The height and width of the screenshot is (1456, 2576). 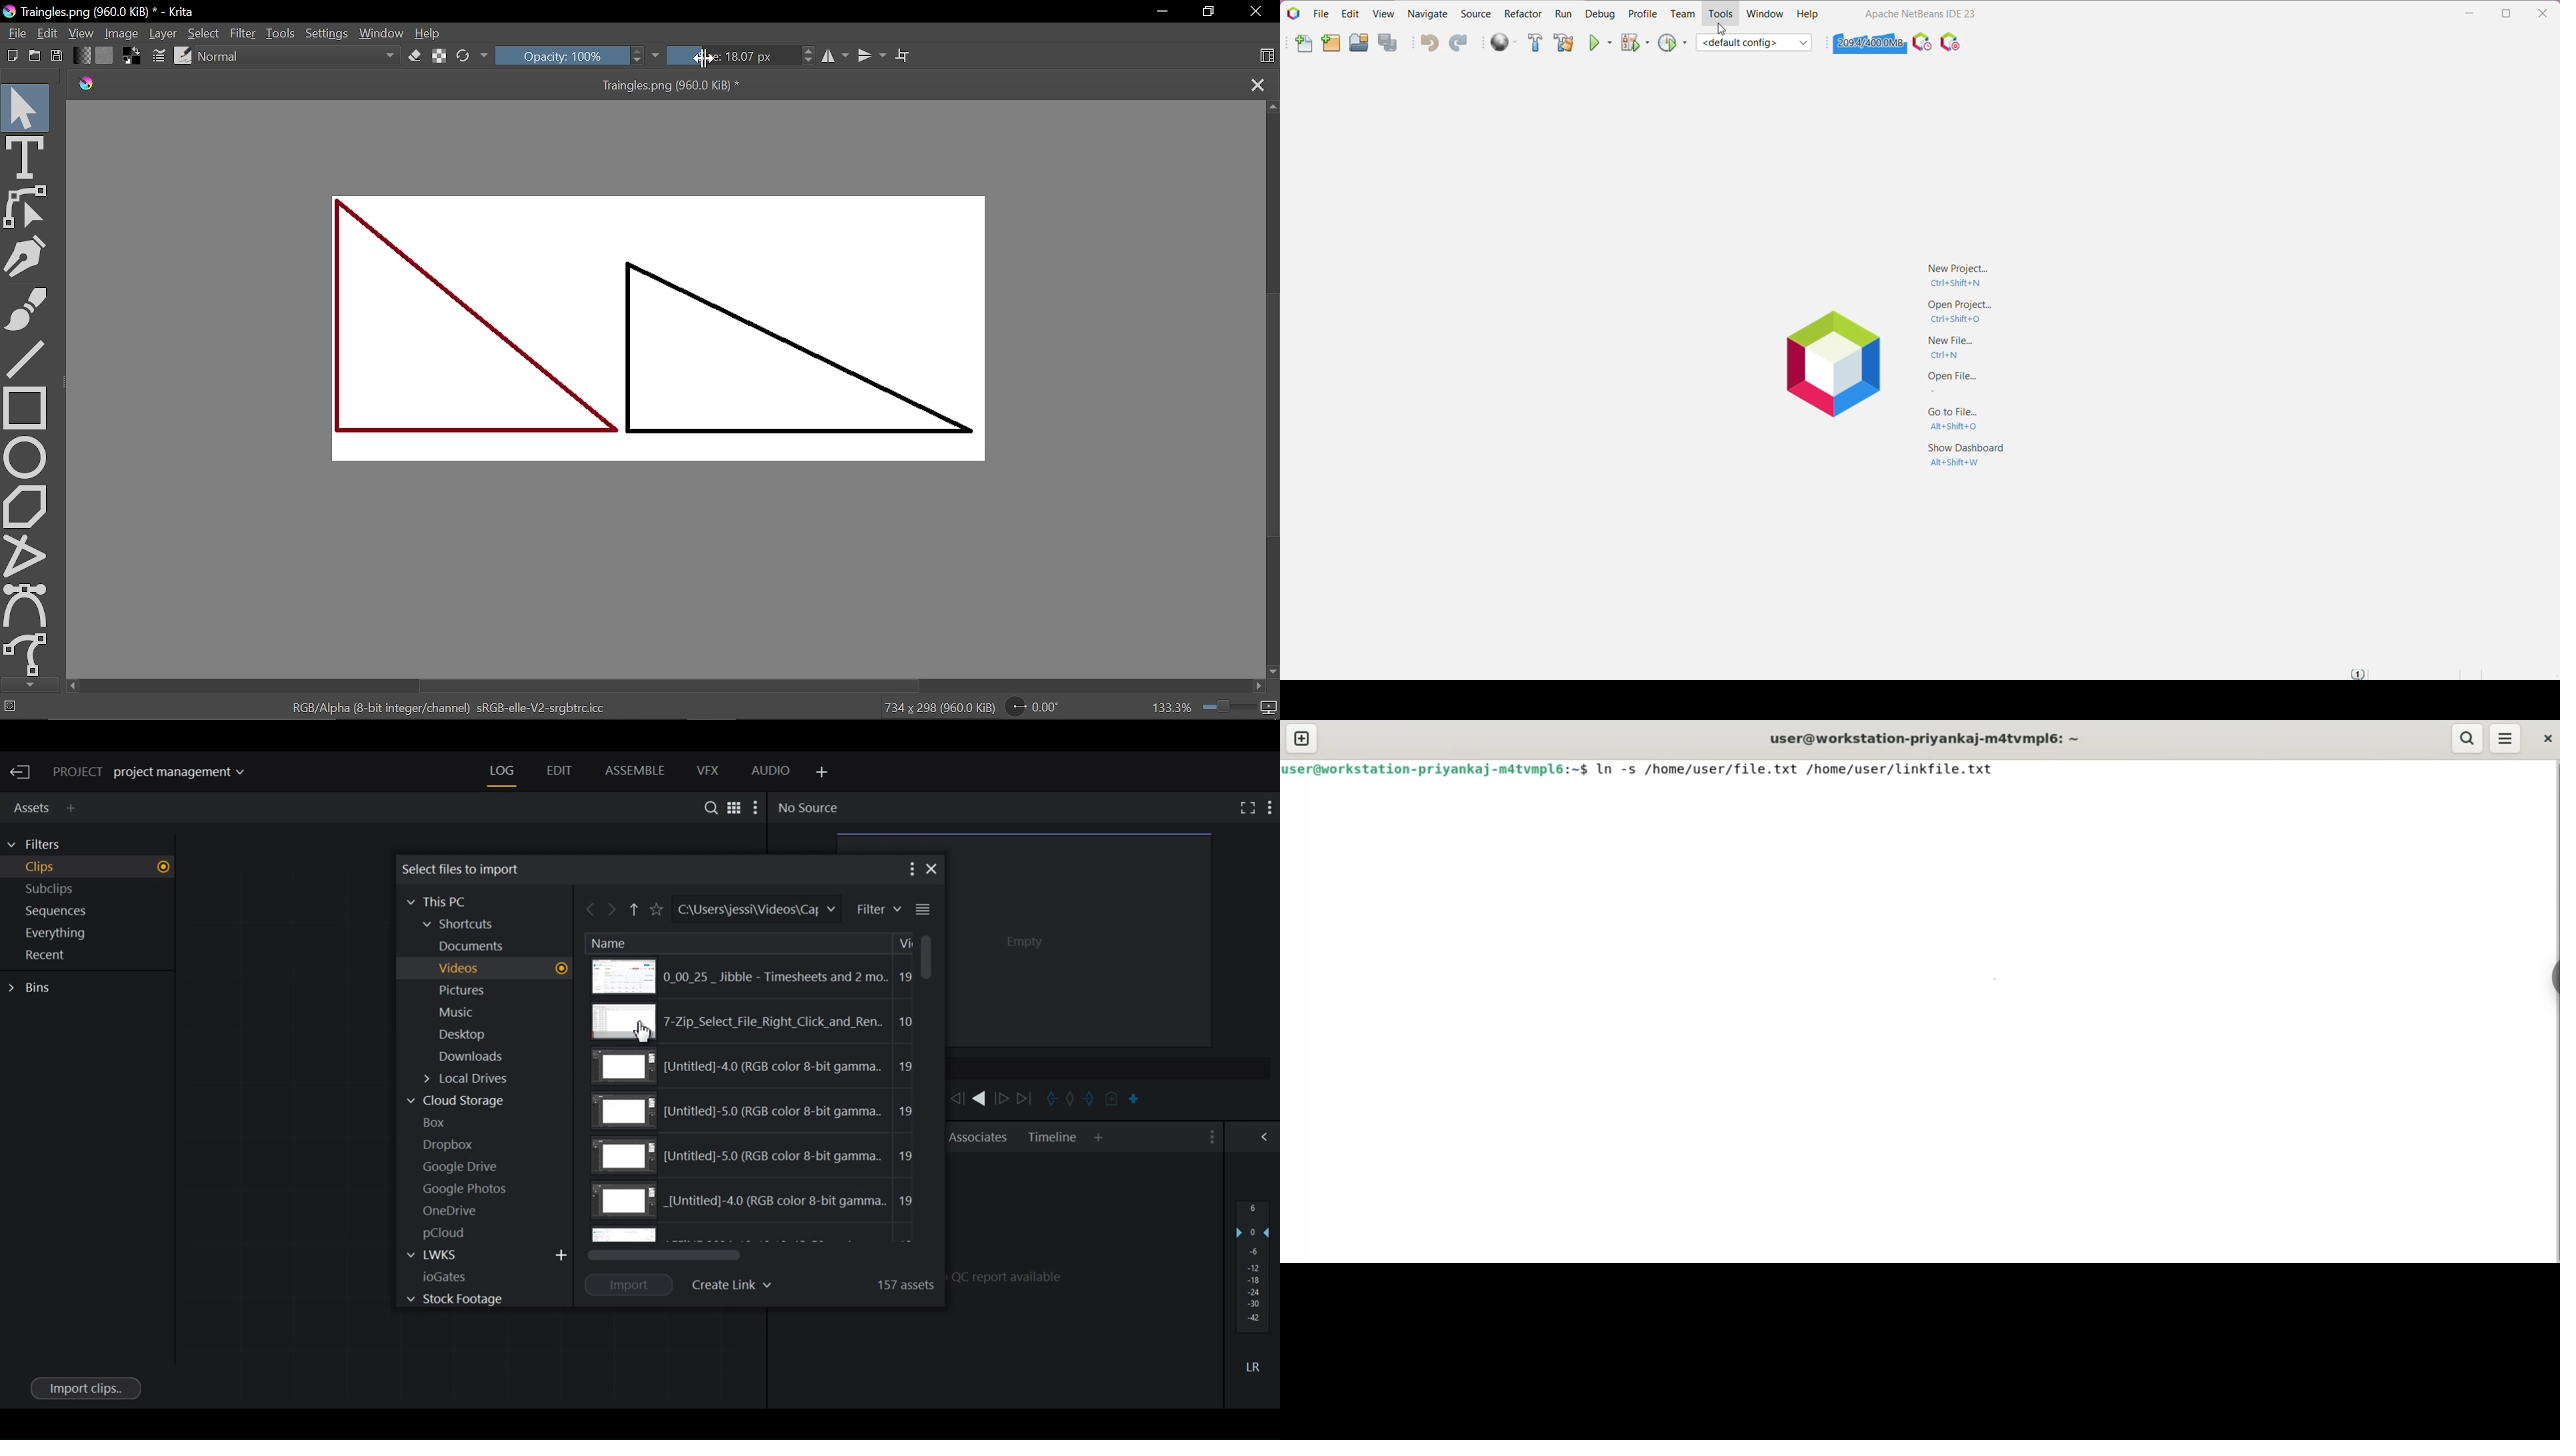 What do you see at coordinates (443, 1255) in the screenshot?
I see `LWKS` at bounding box center [443, 1255].